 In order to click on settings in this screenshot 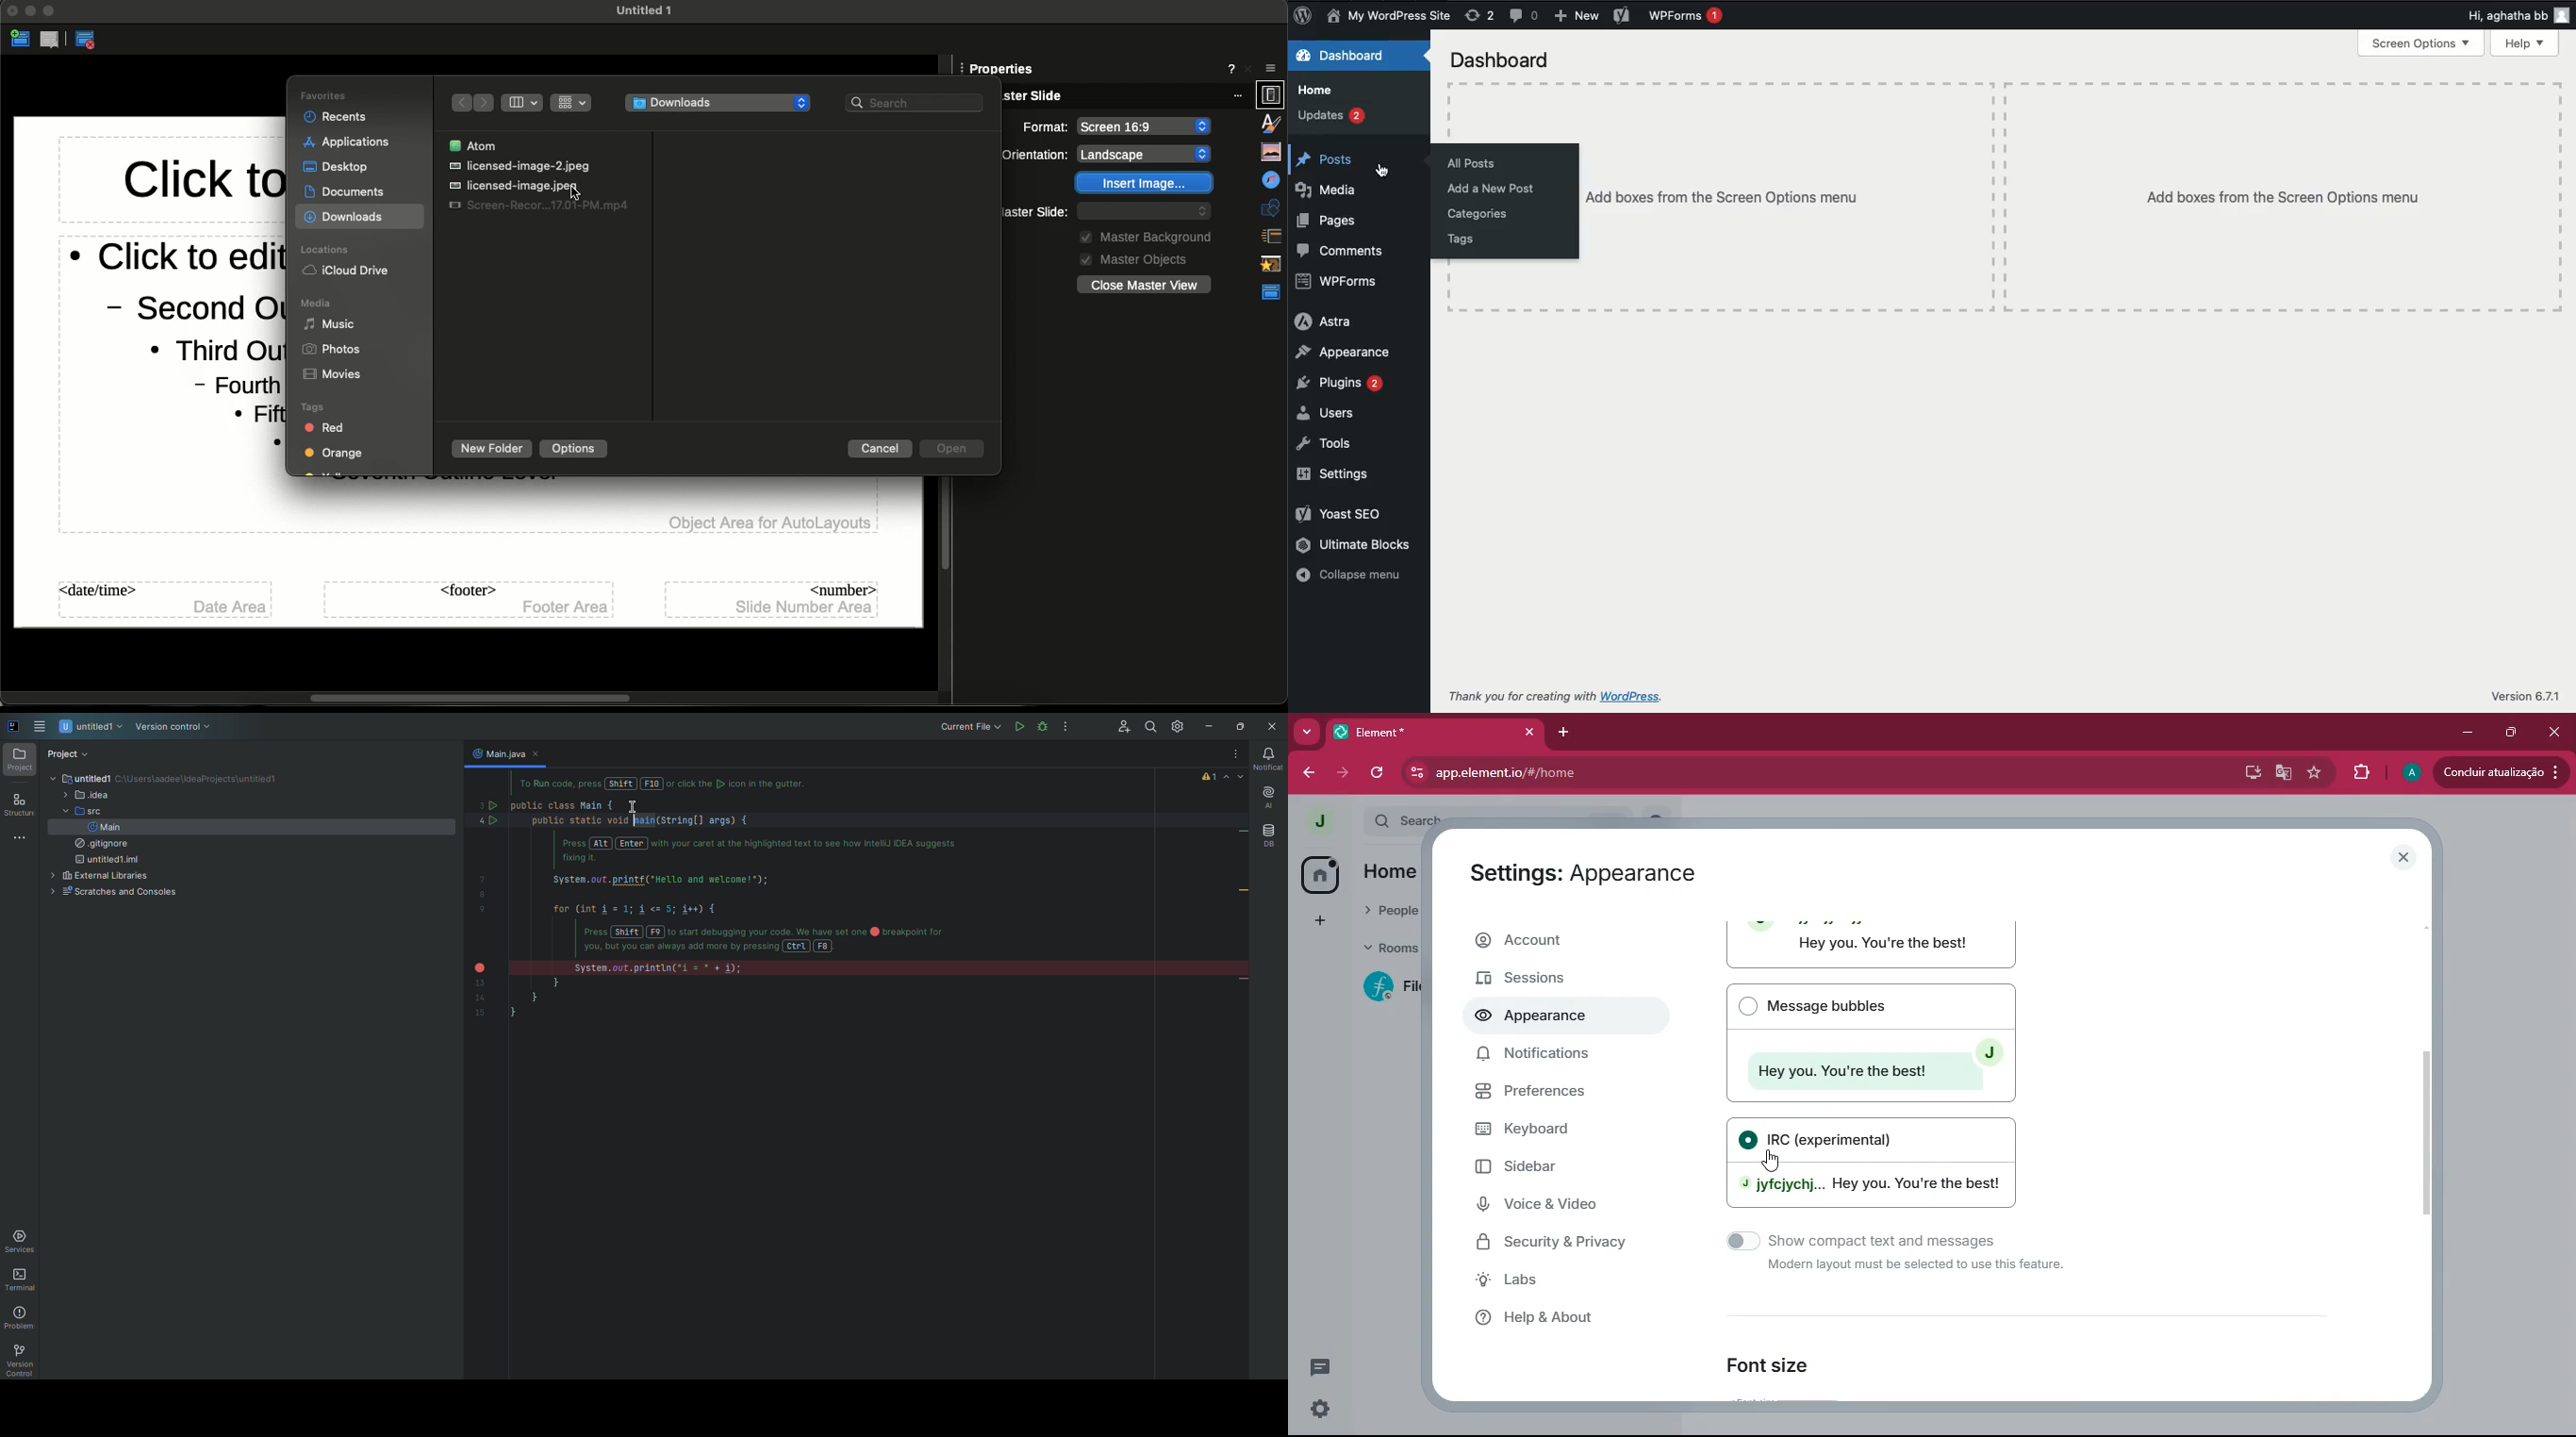, I will do `click(1320, 1410)`.